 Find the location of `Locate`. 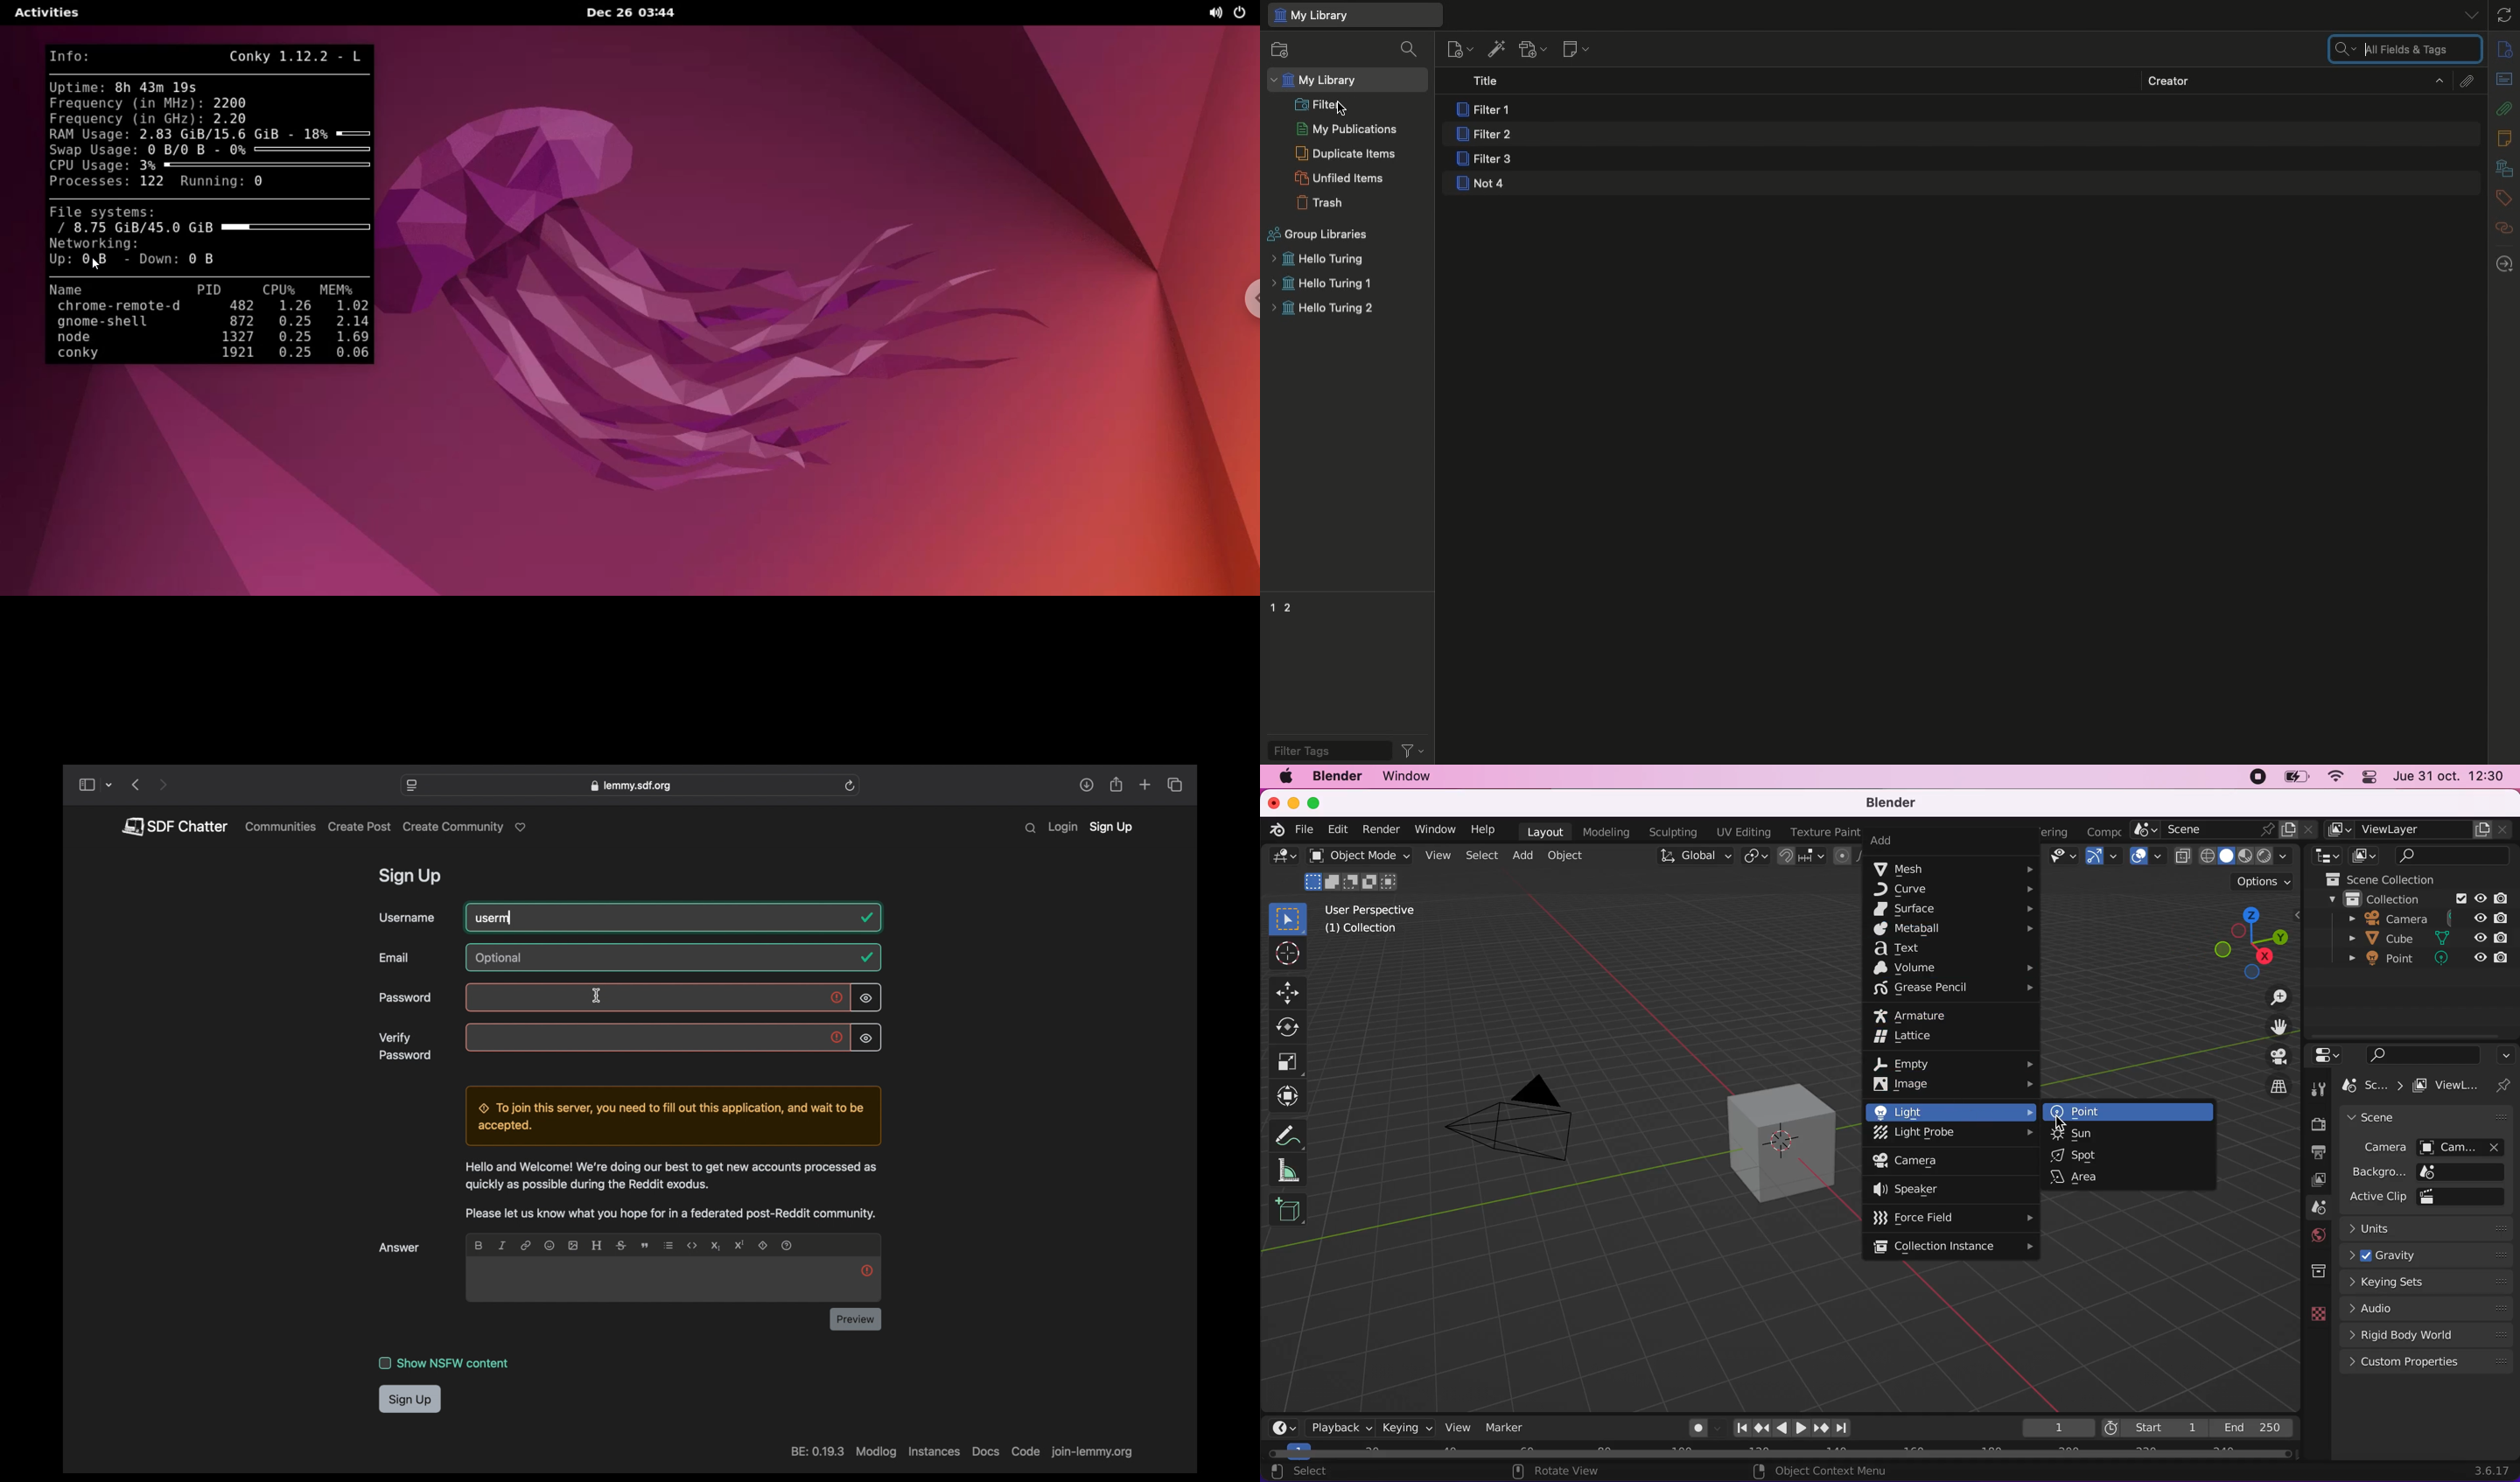

Locate is located at coordinates (2504, 264).